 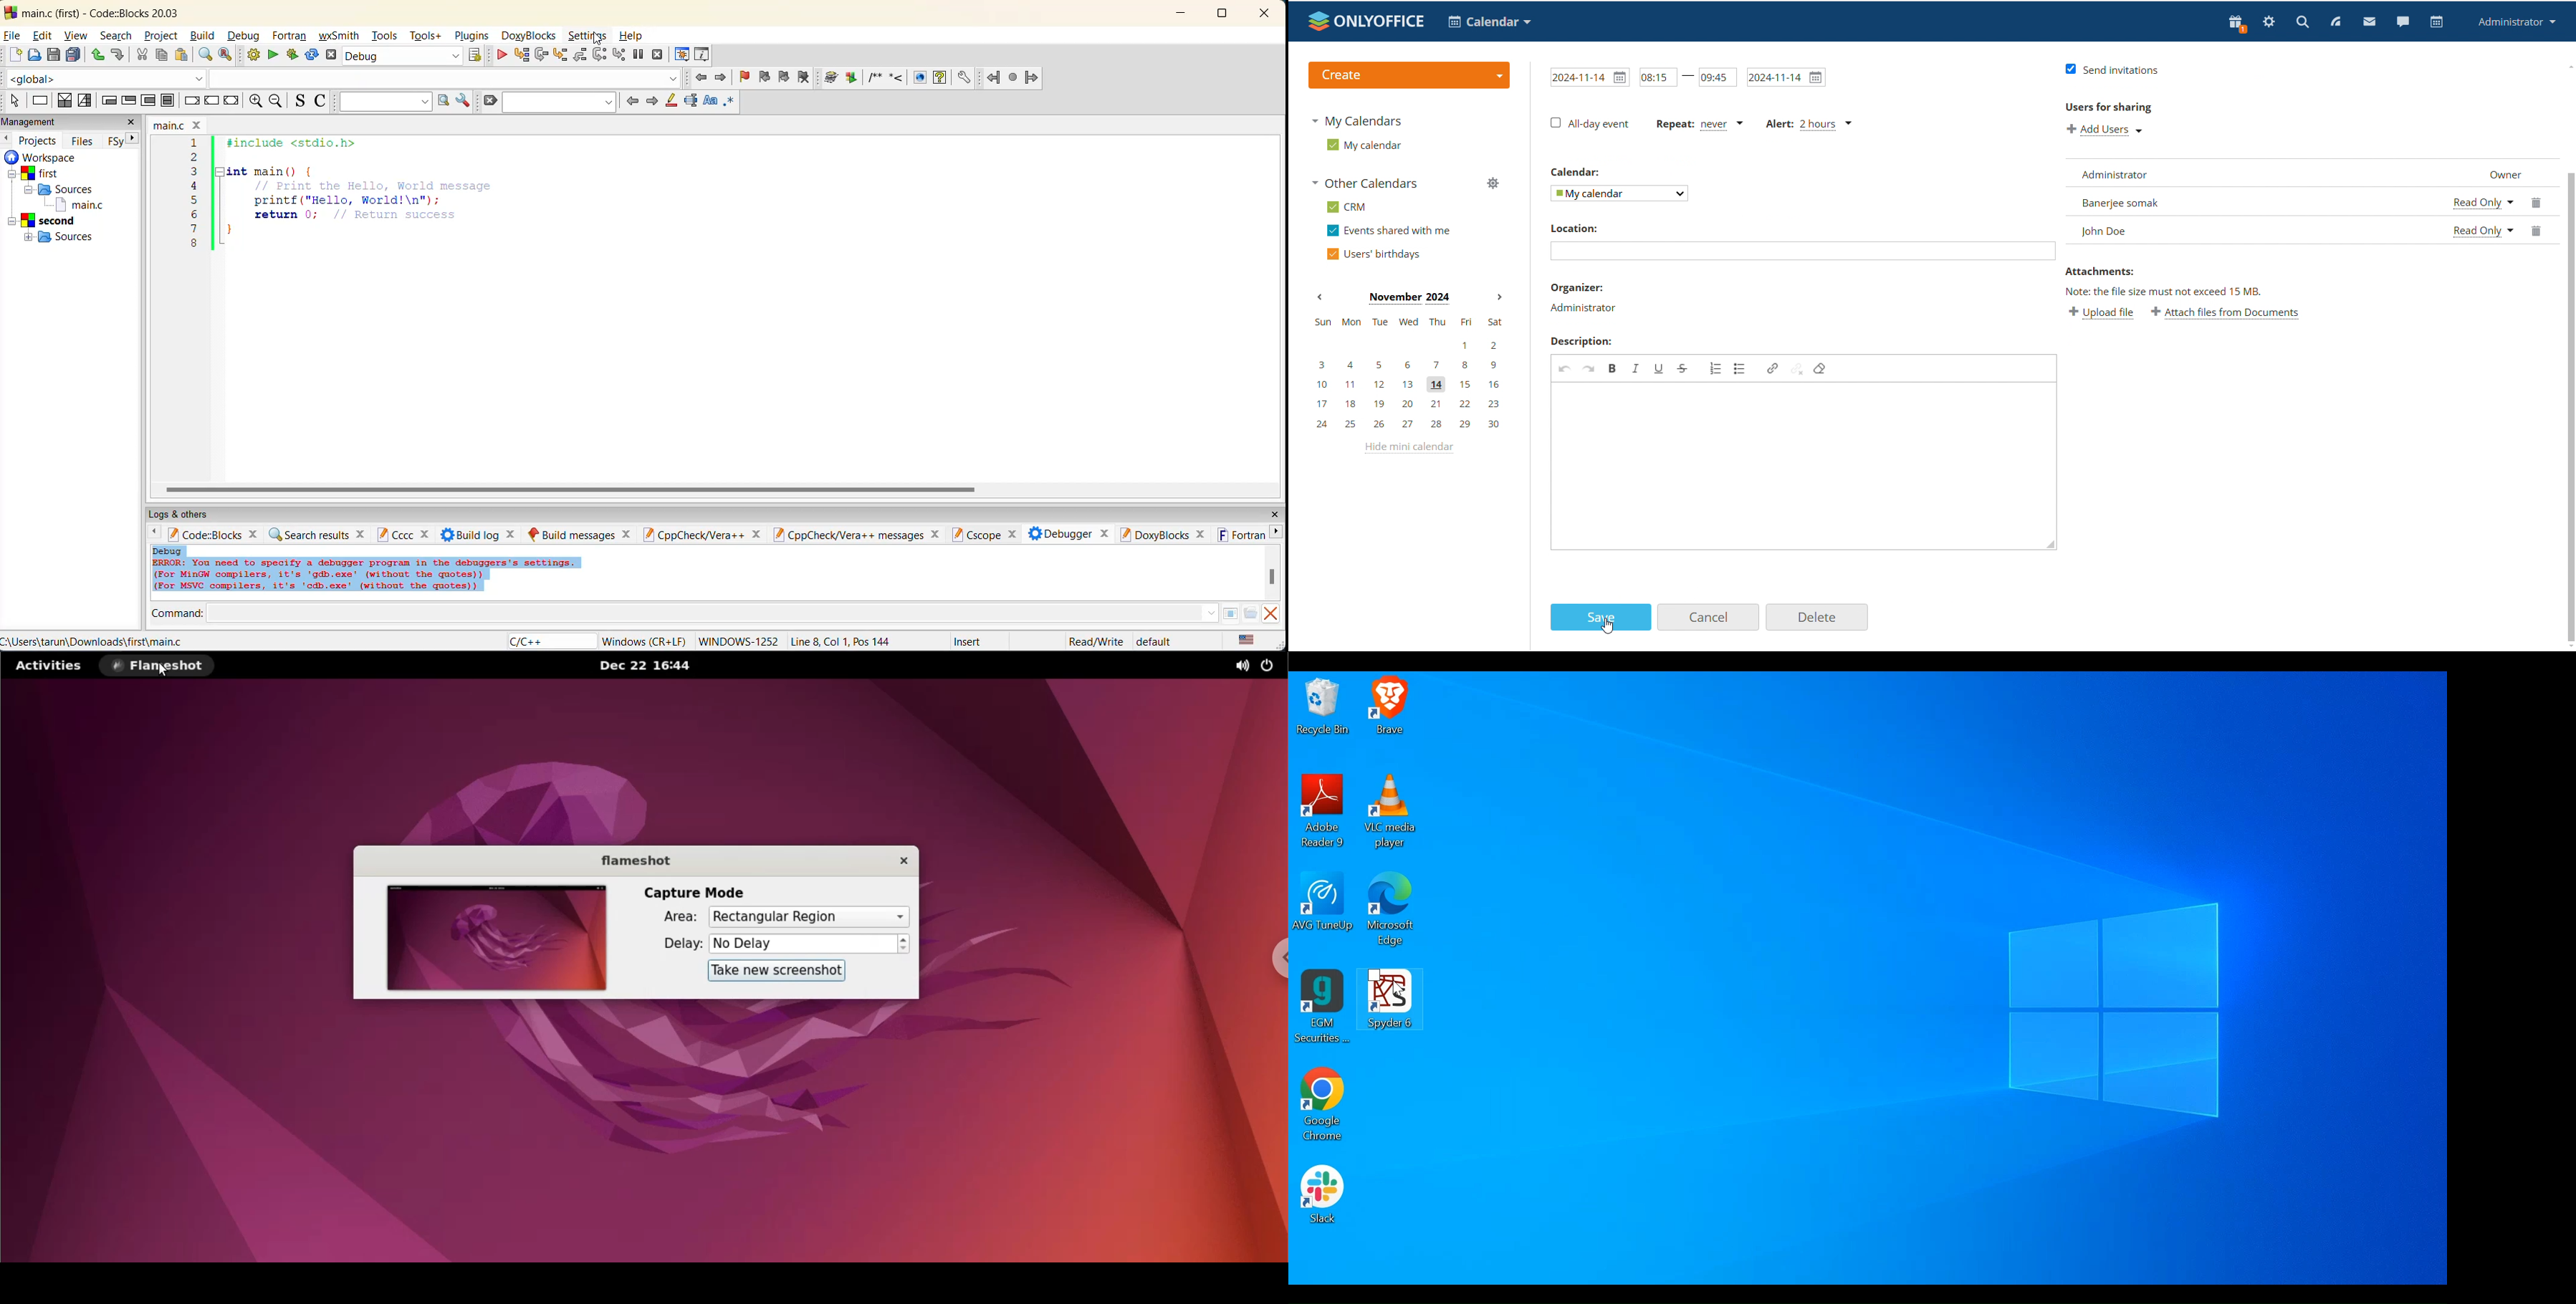 I want to click on Strike through, so click(x=1684, y=368).